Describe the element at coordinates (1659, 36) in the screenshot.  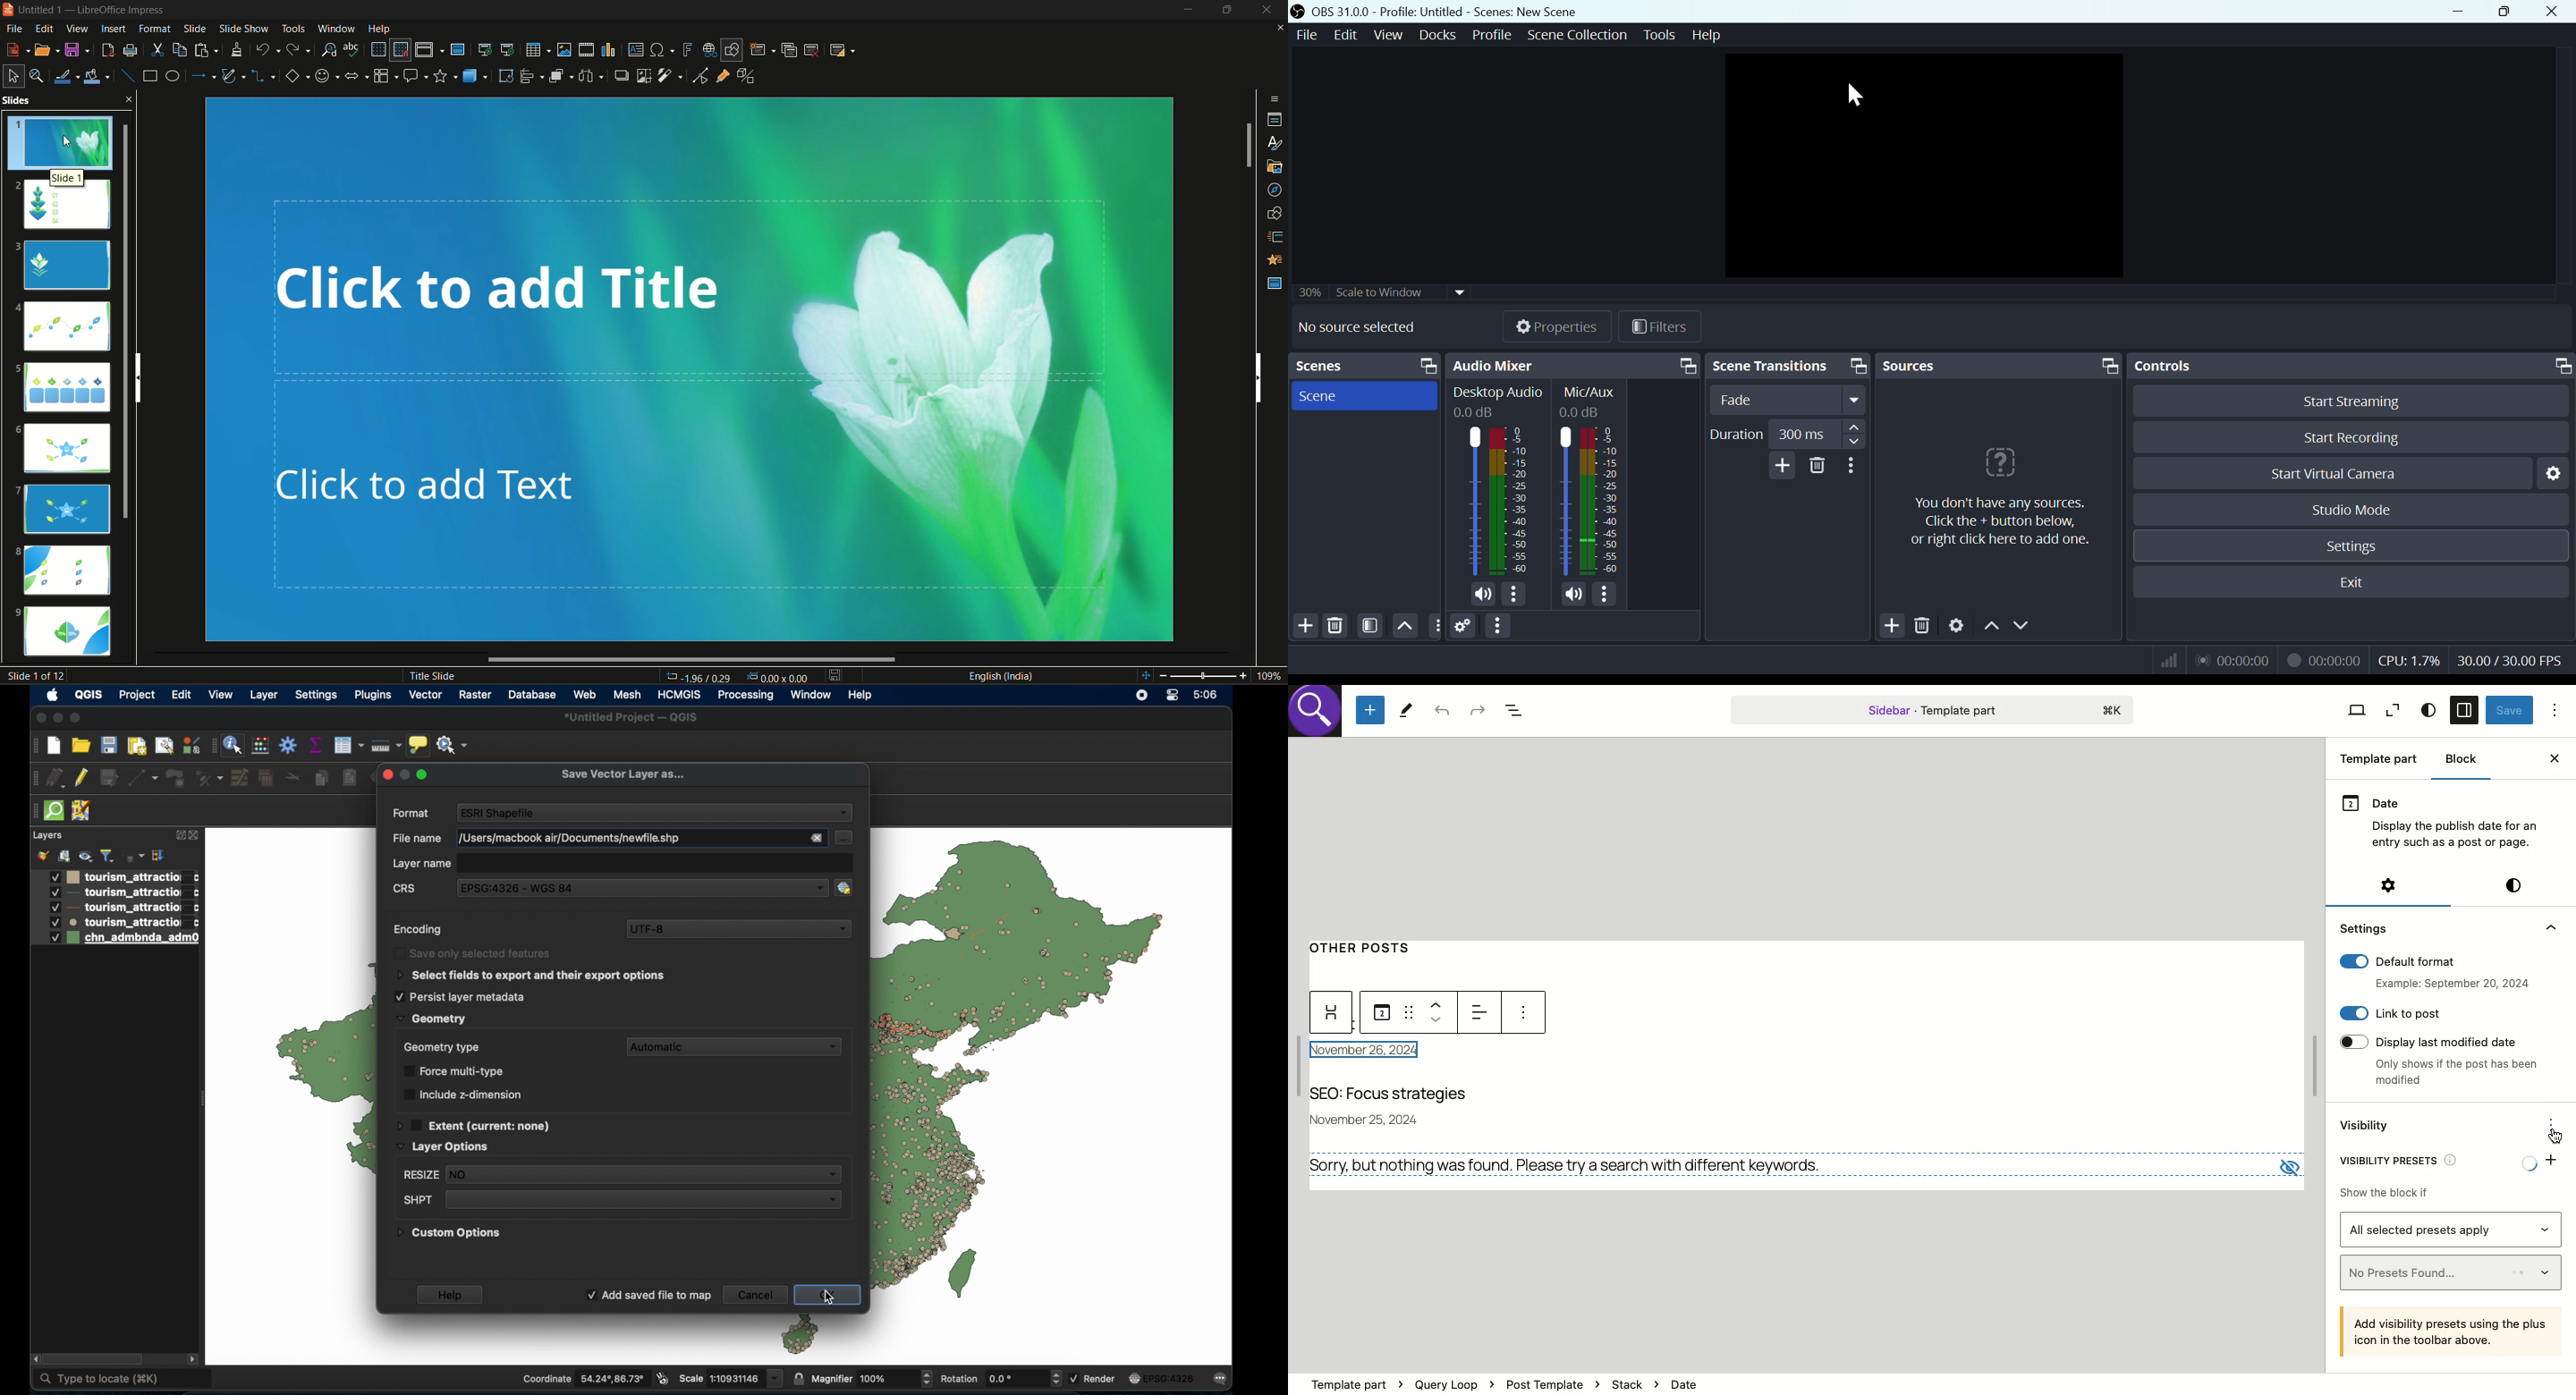
I see `Tools` at that location.